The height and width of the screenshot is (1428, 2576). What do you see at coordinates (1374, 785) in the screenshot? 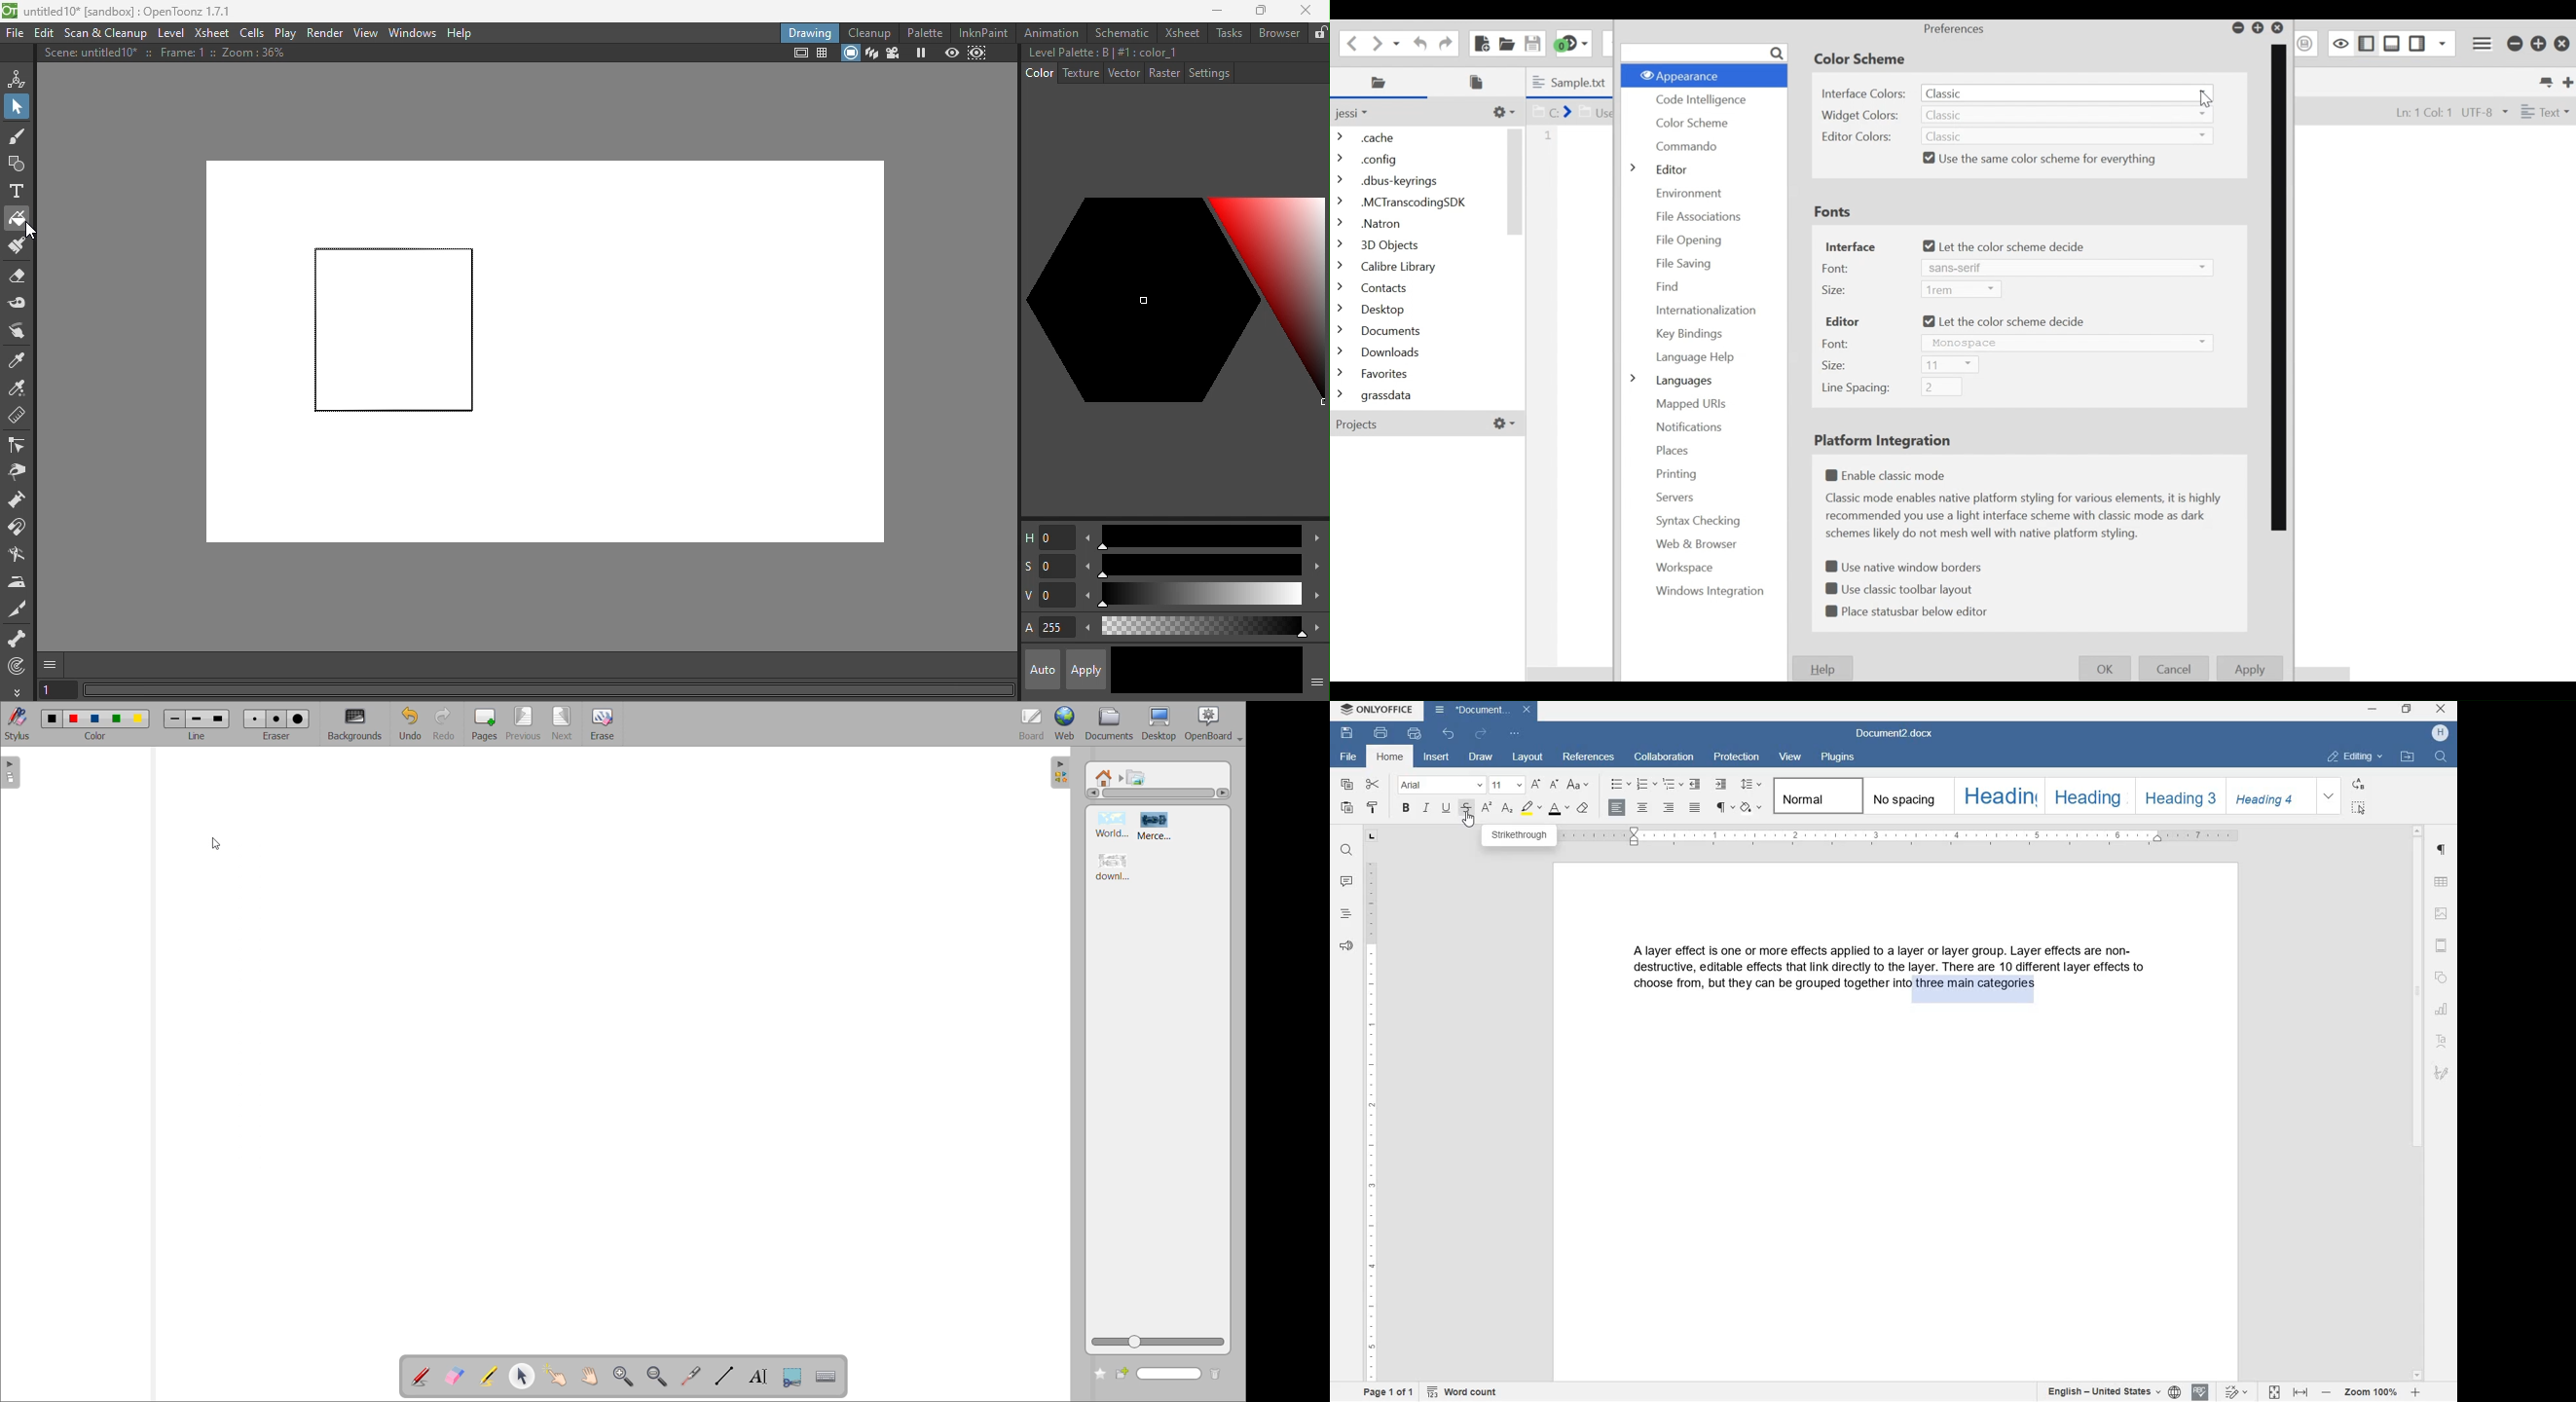
I see `cut` at bounding box center [1374, 785].